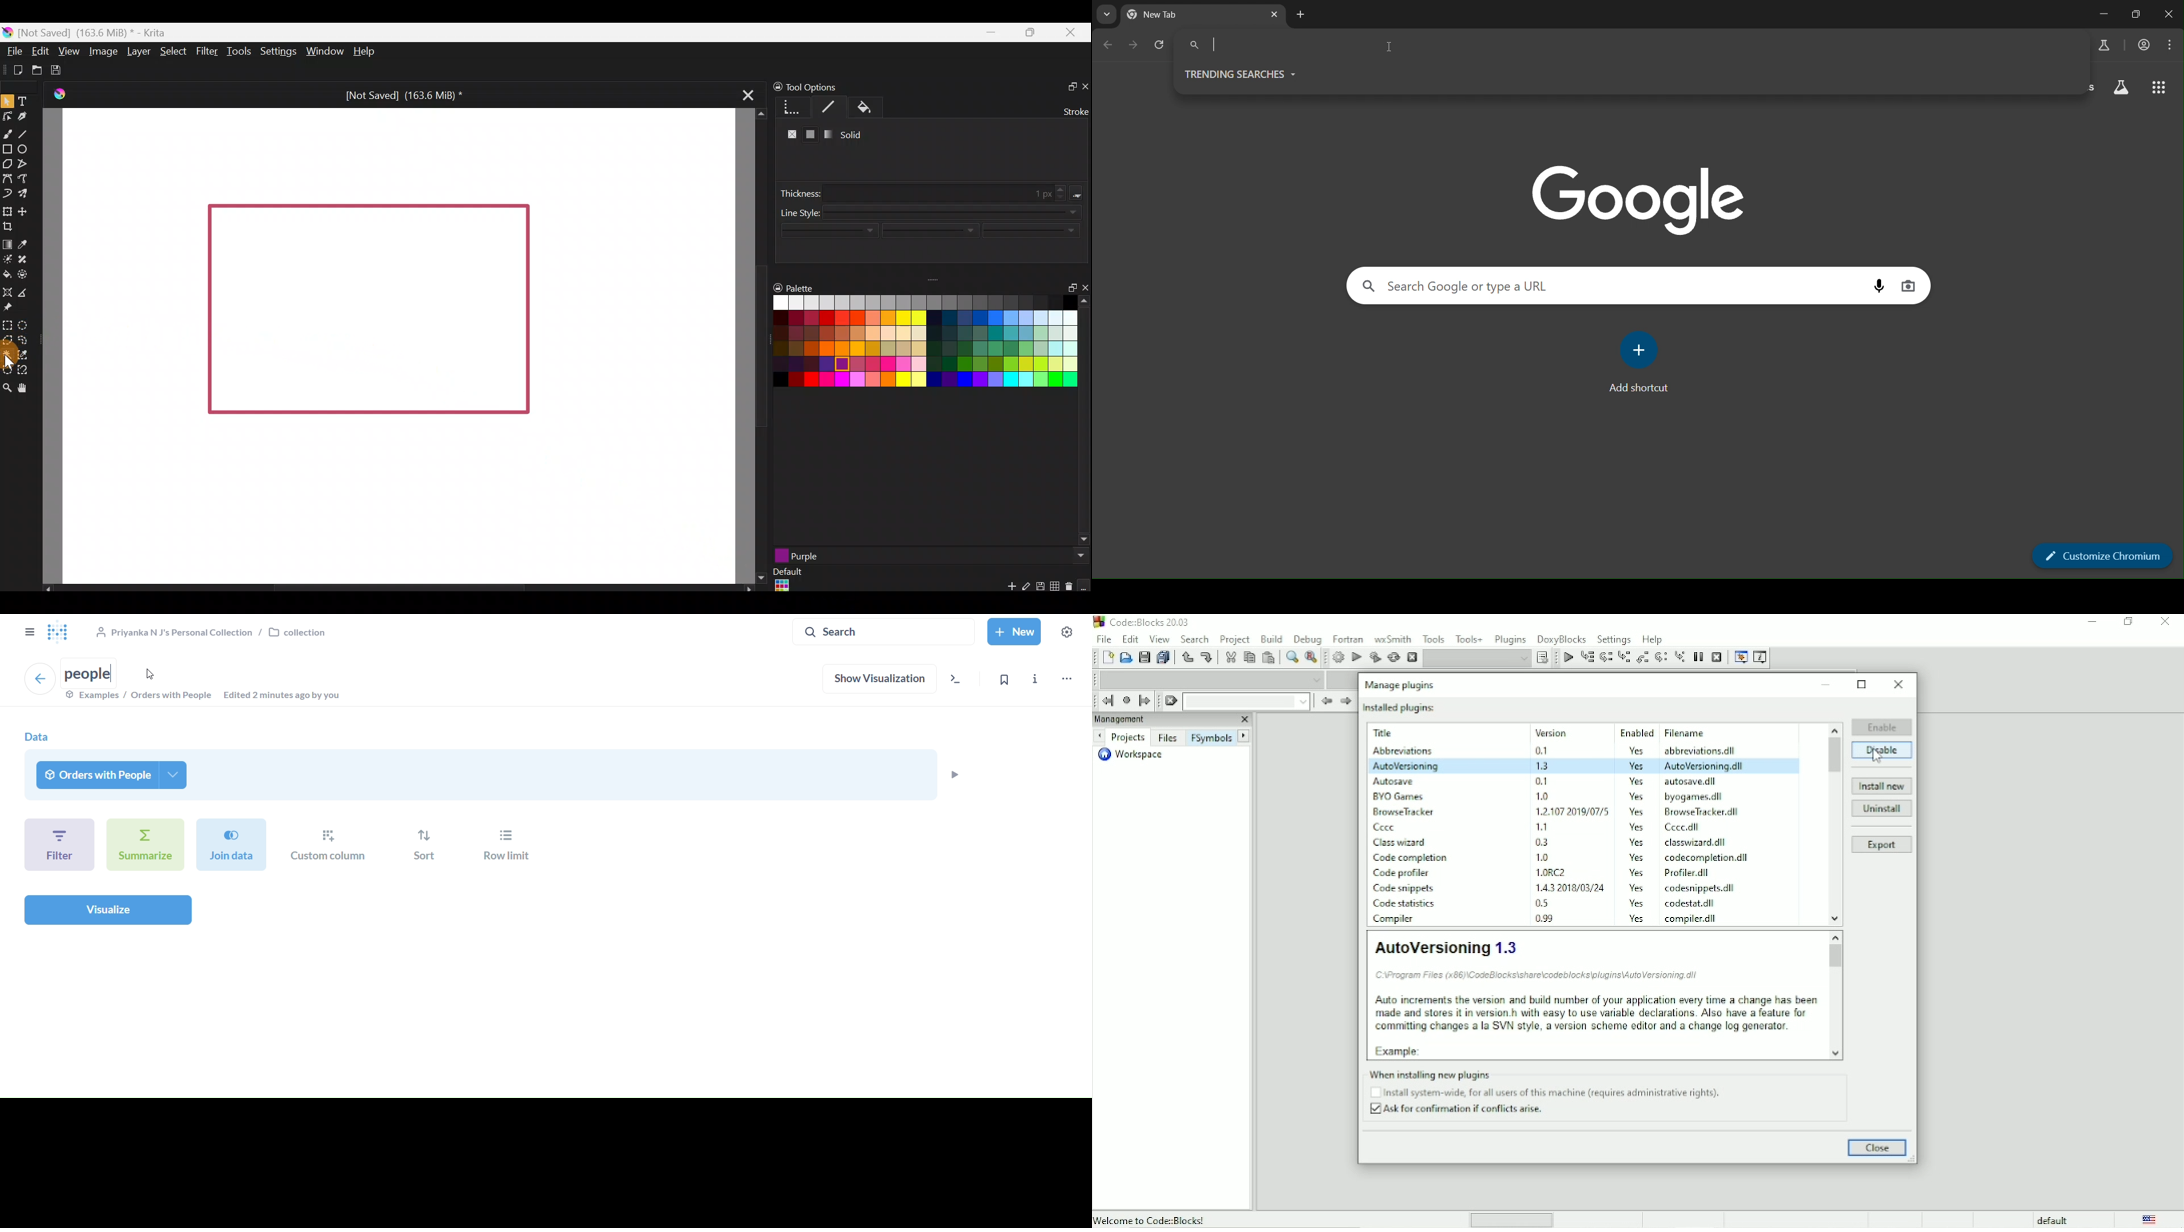 The image size is (2184, 1232). I want to click on Krita logo, so click(8, 32).